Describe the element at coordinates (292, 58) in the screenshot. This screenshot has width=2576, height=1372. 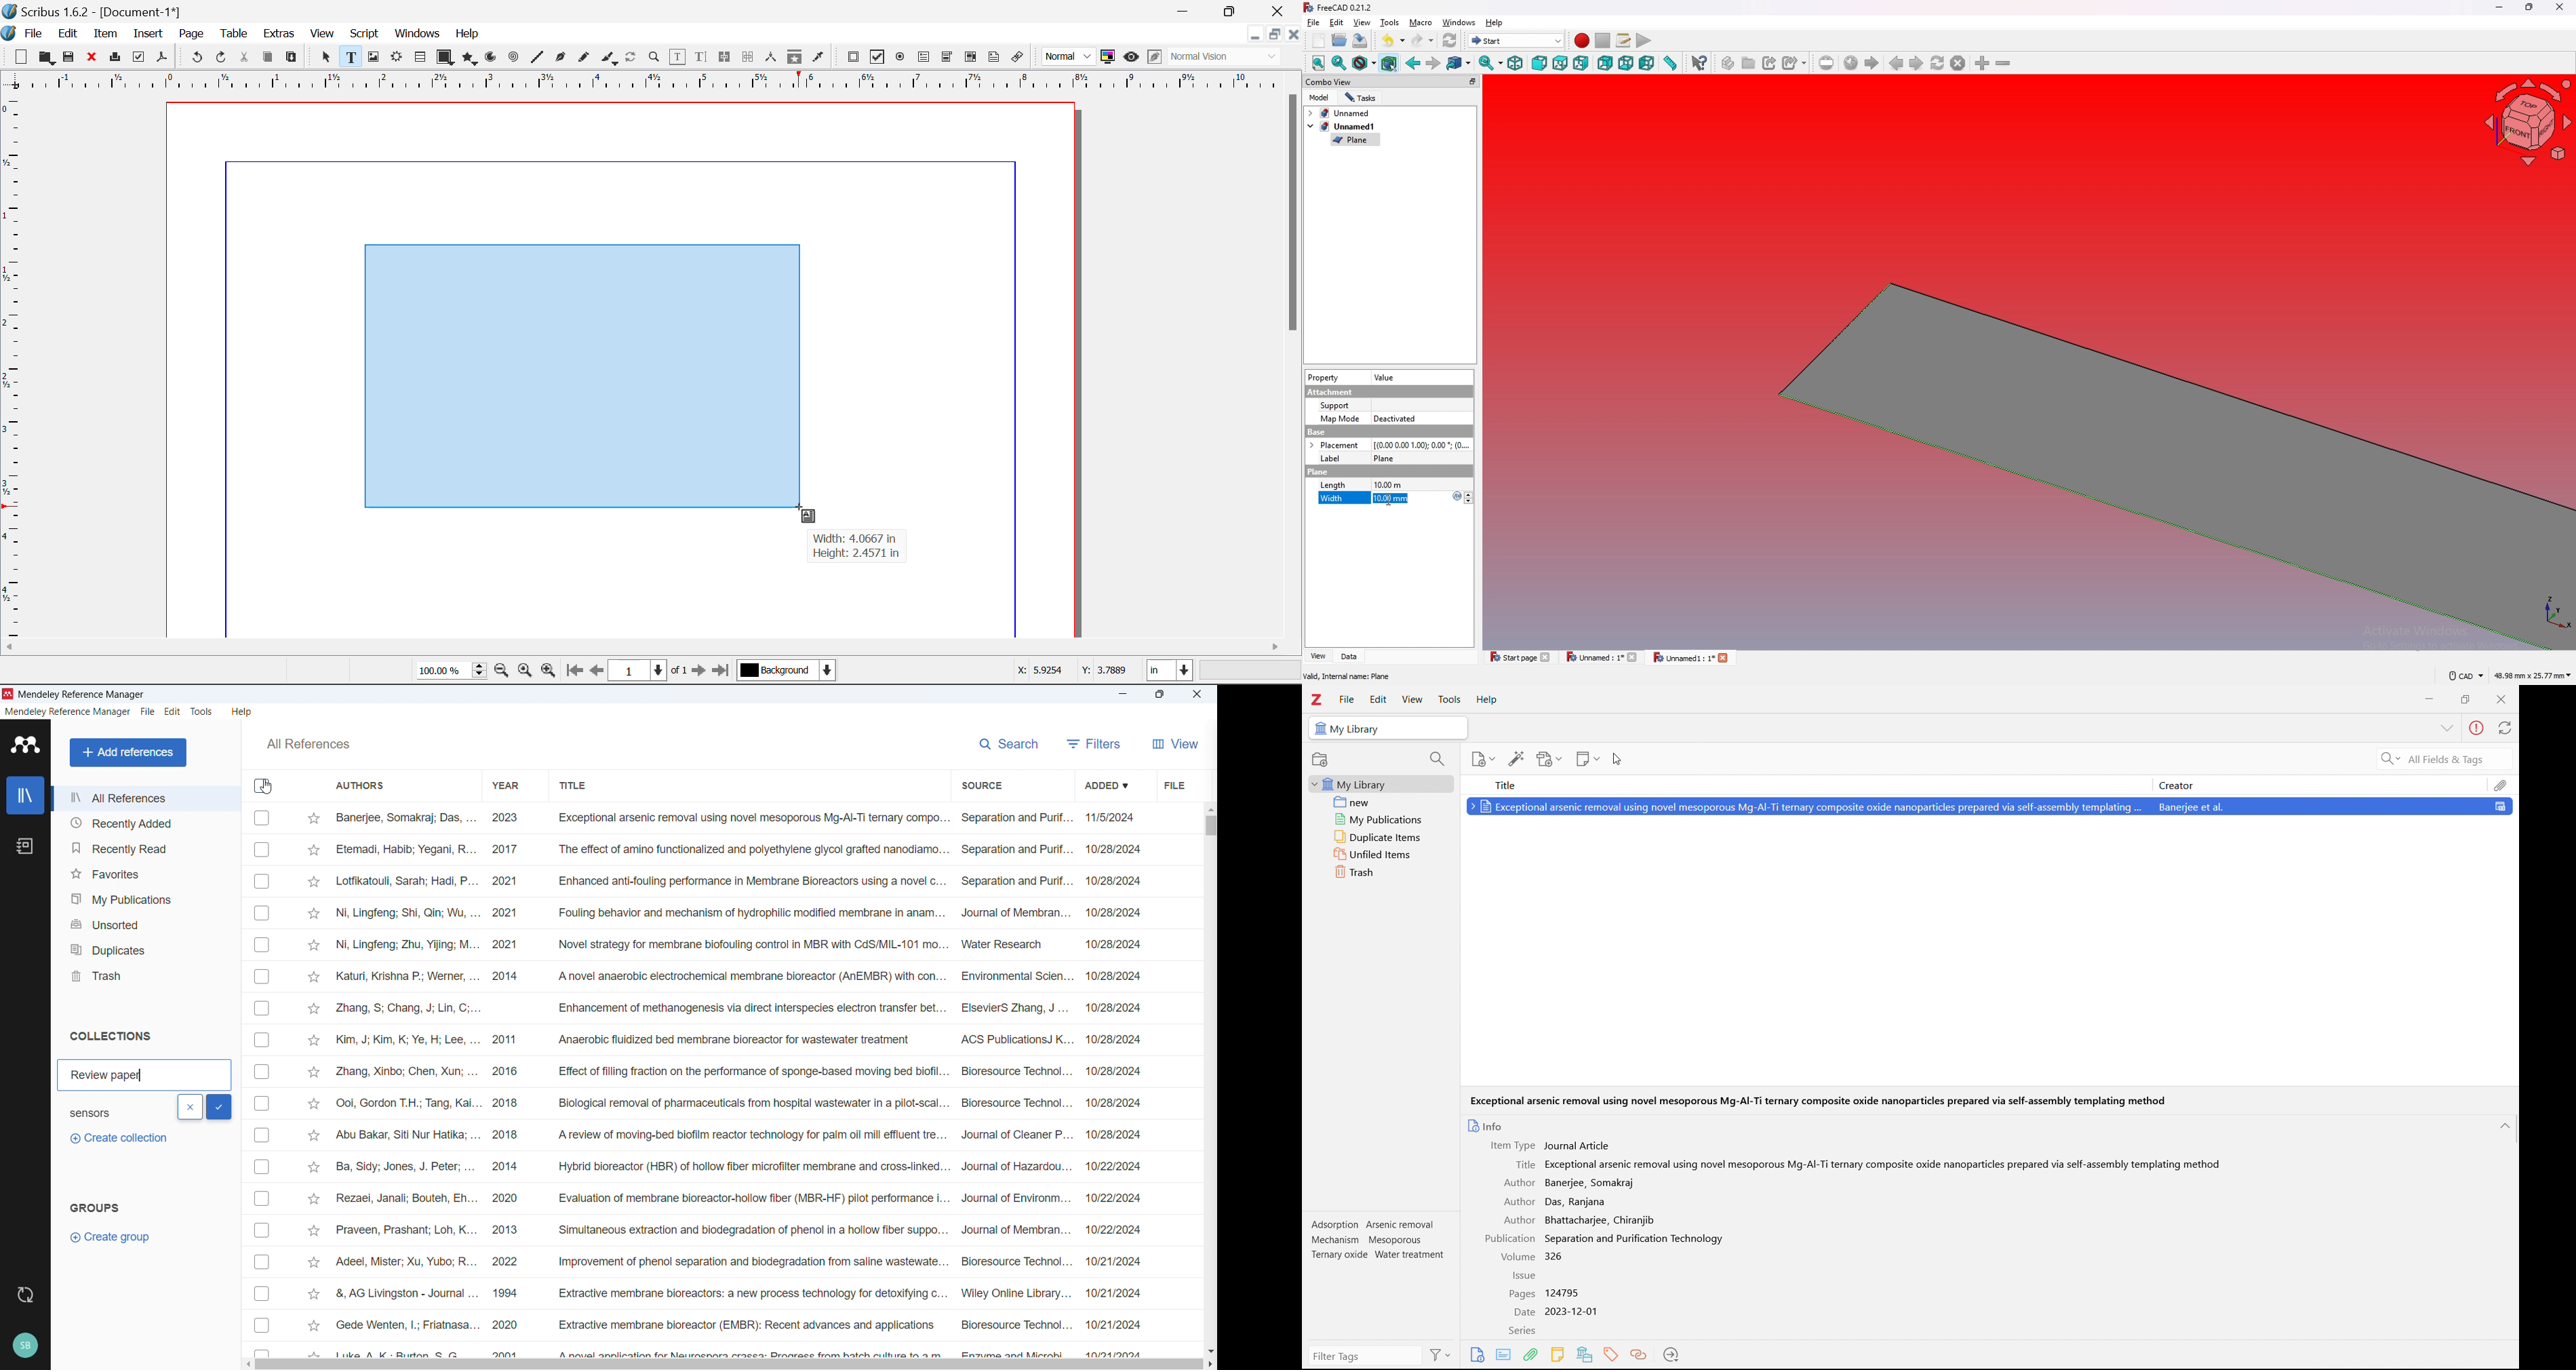
I see `Paste` at that location.